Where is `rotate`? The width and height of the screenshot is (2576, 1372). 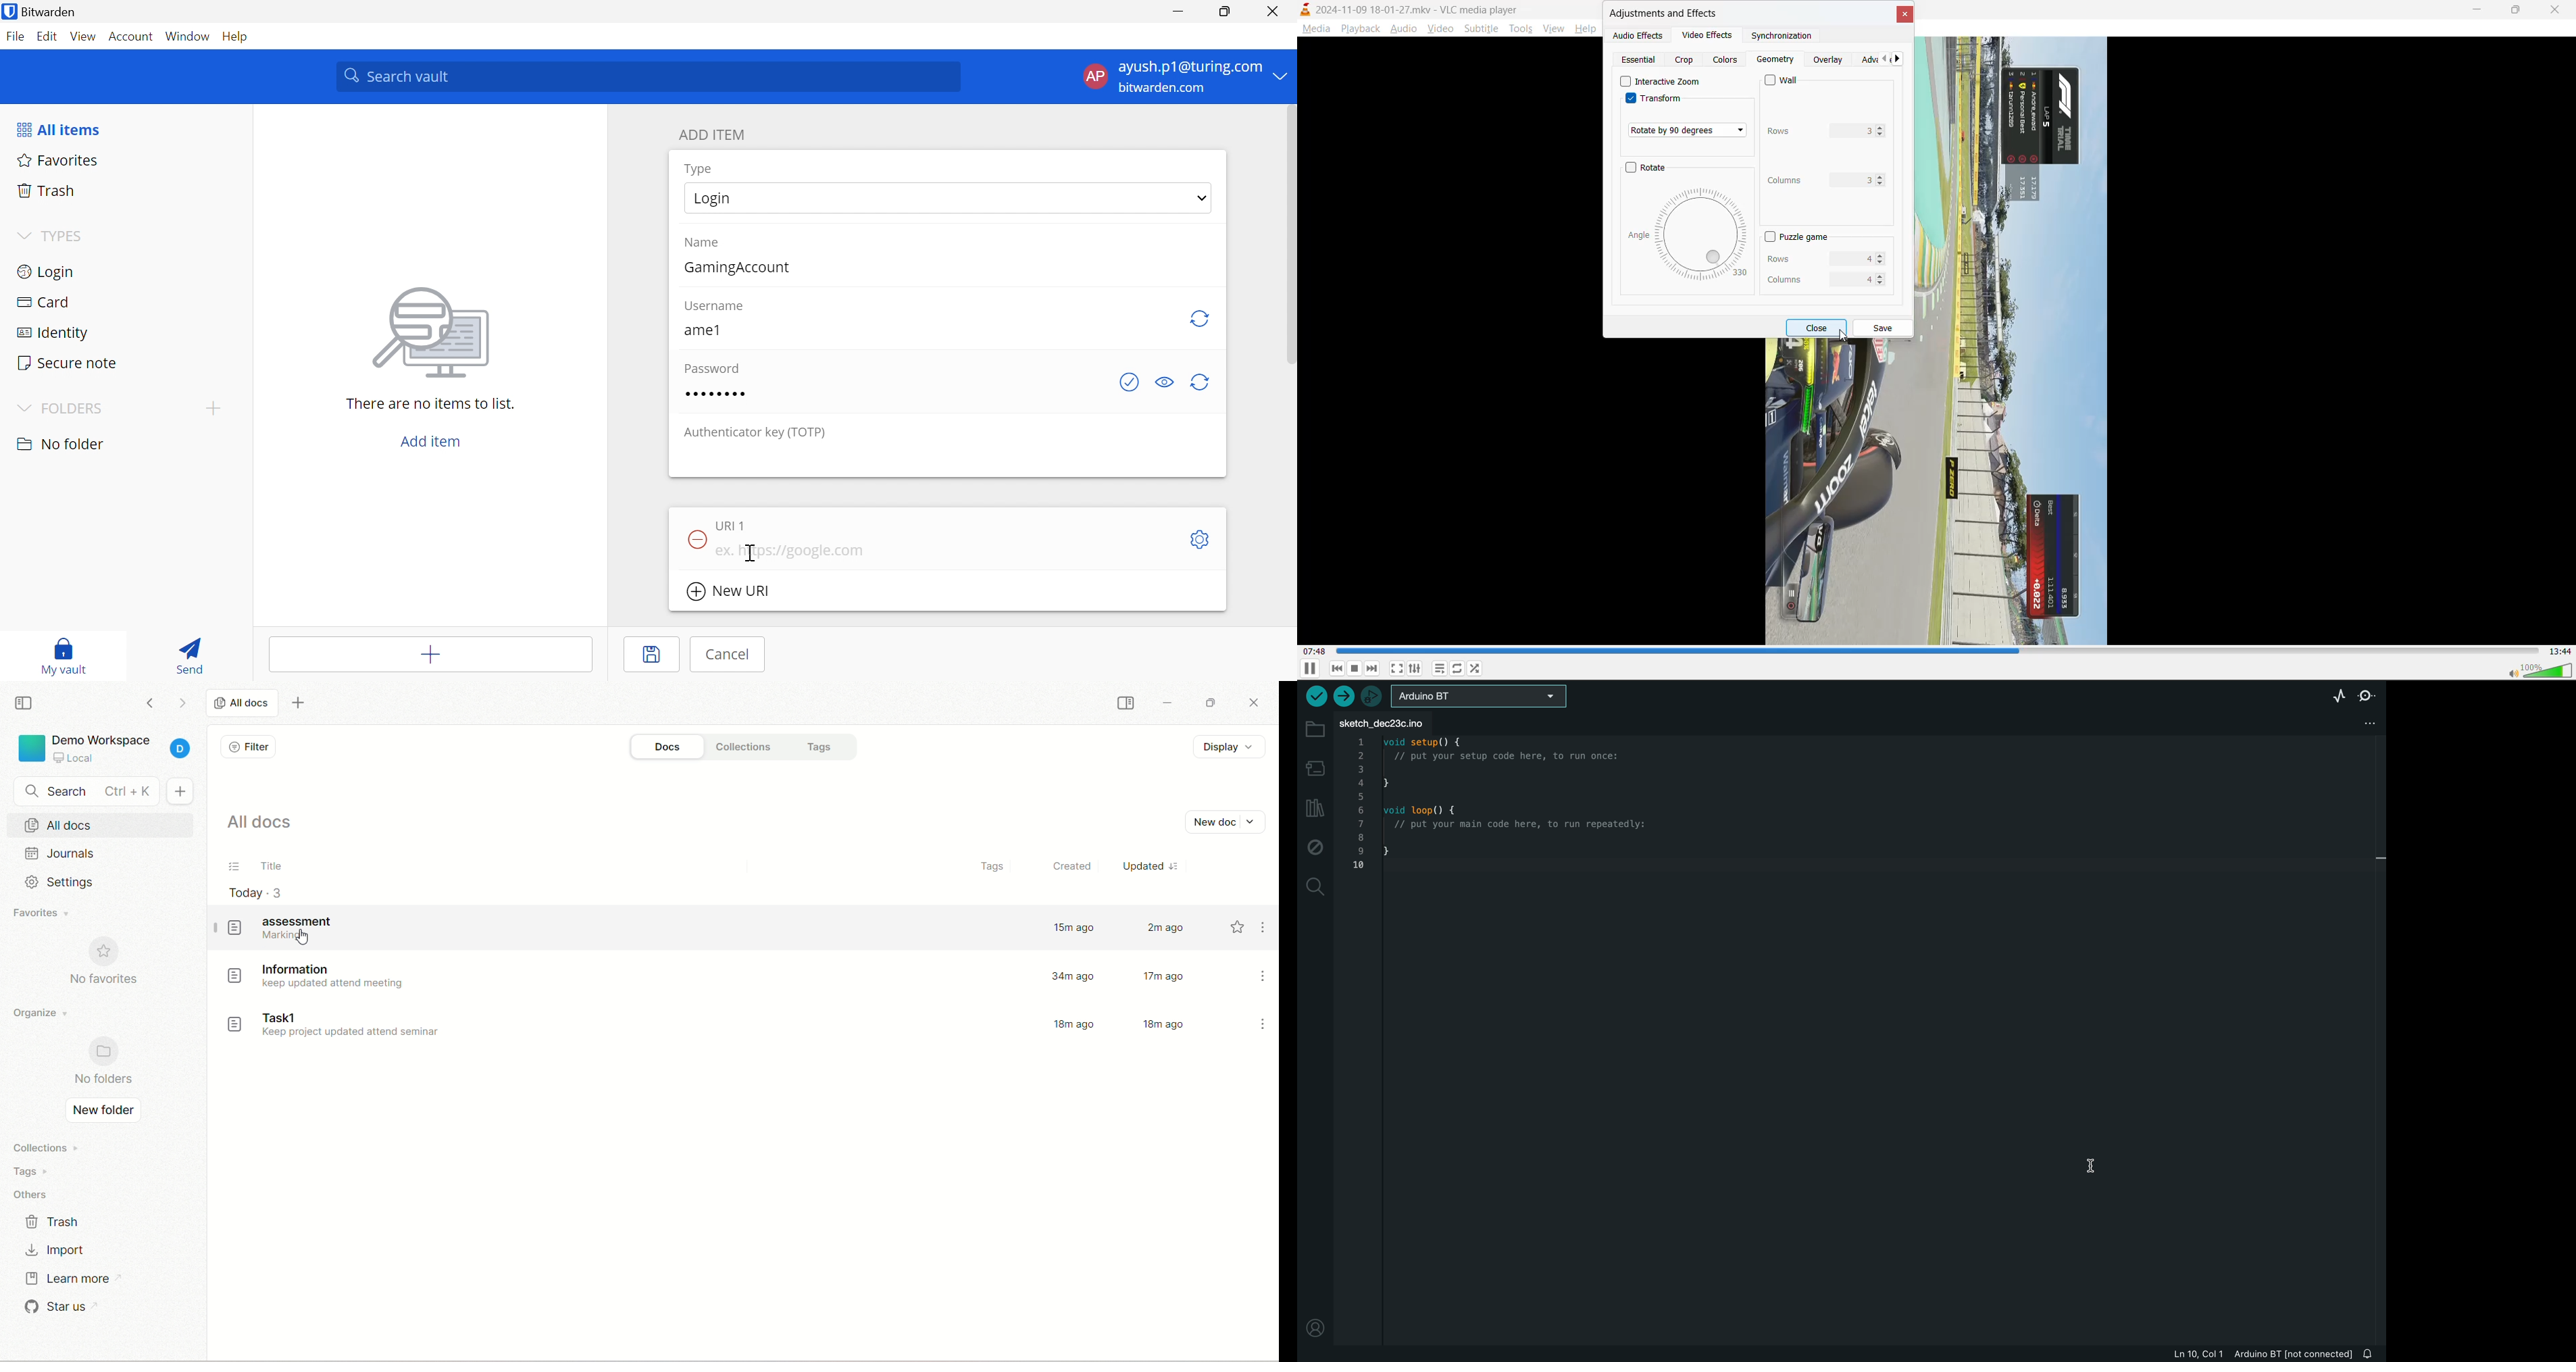
rotate is located at coordinates (1648, 167).